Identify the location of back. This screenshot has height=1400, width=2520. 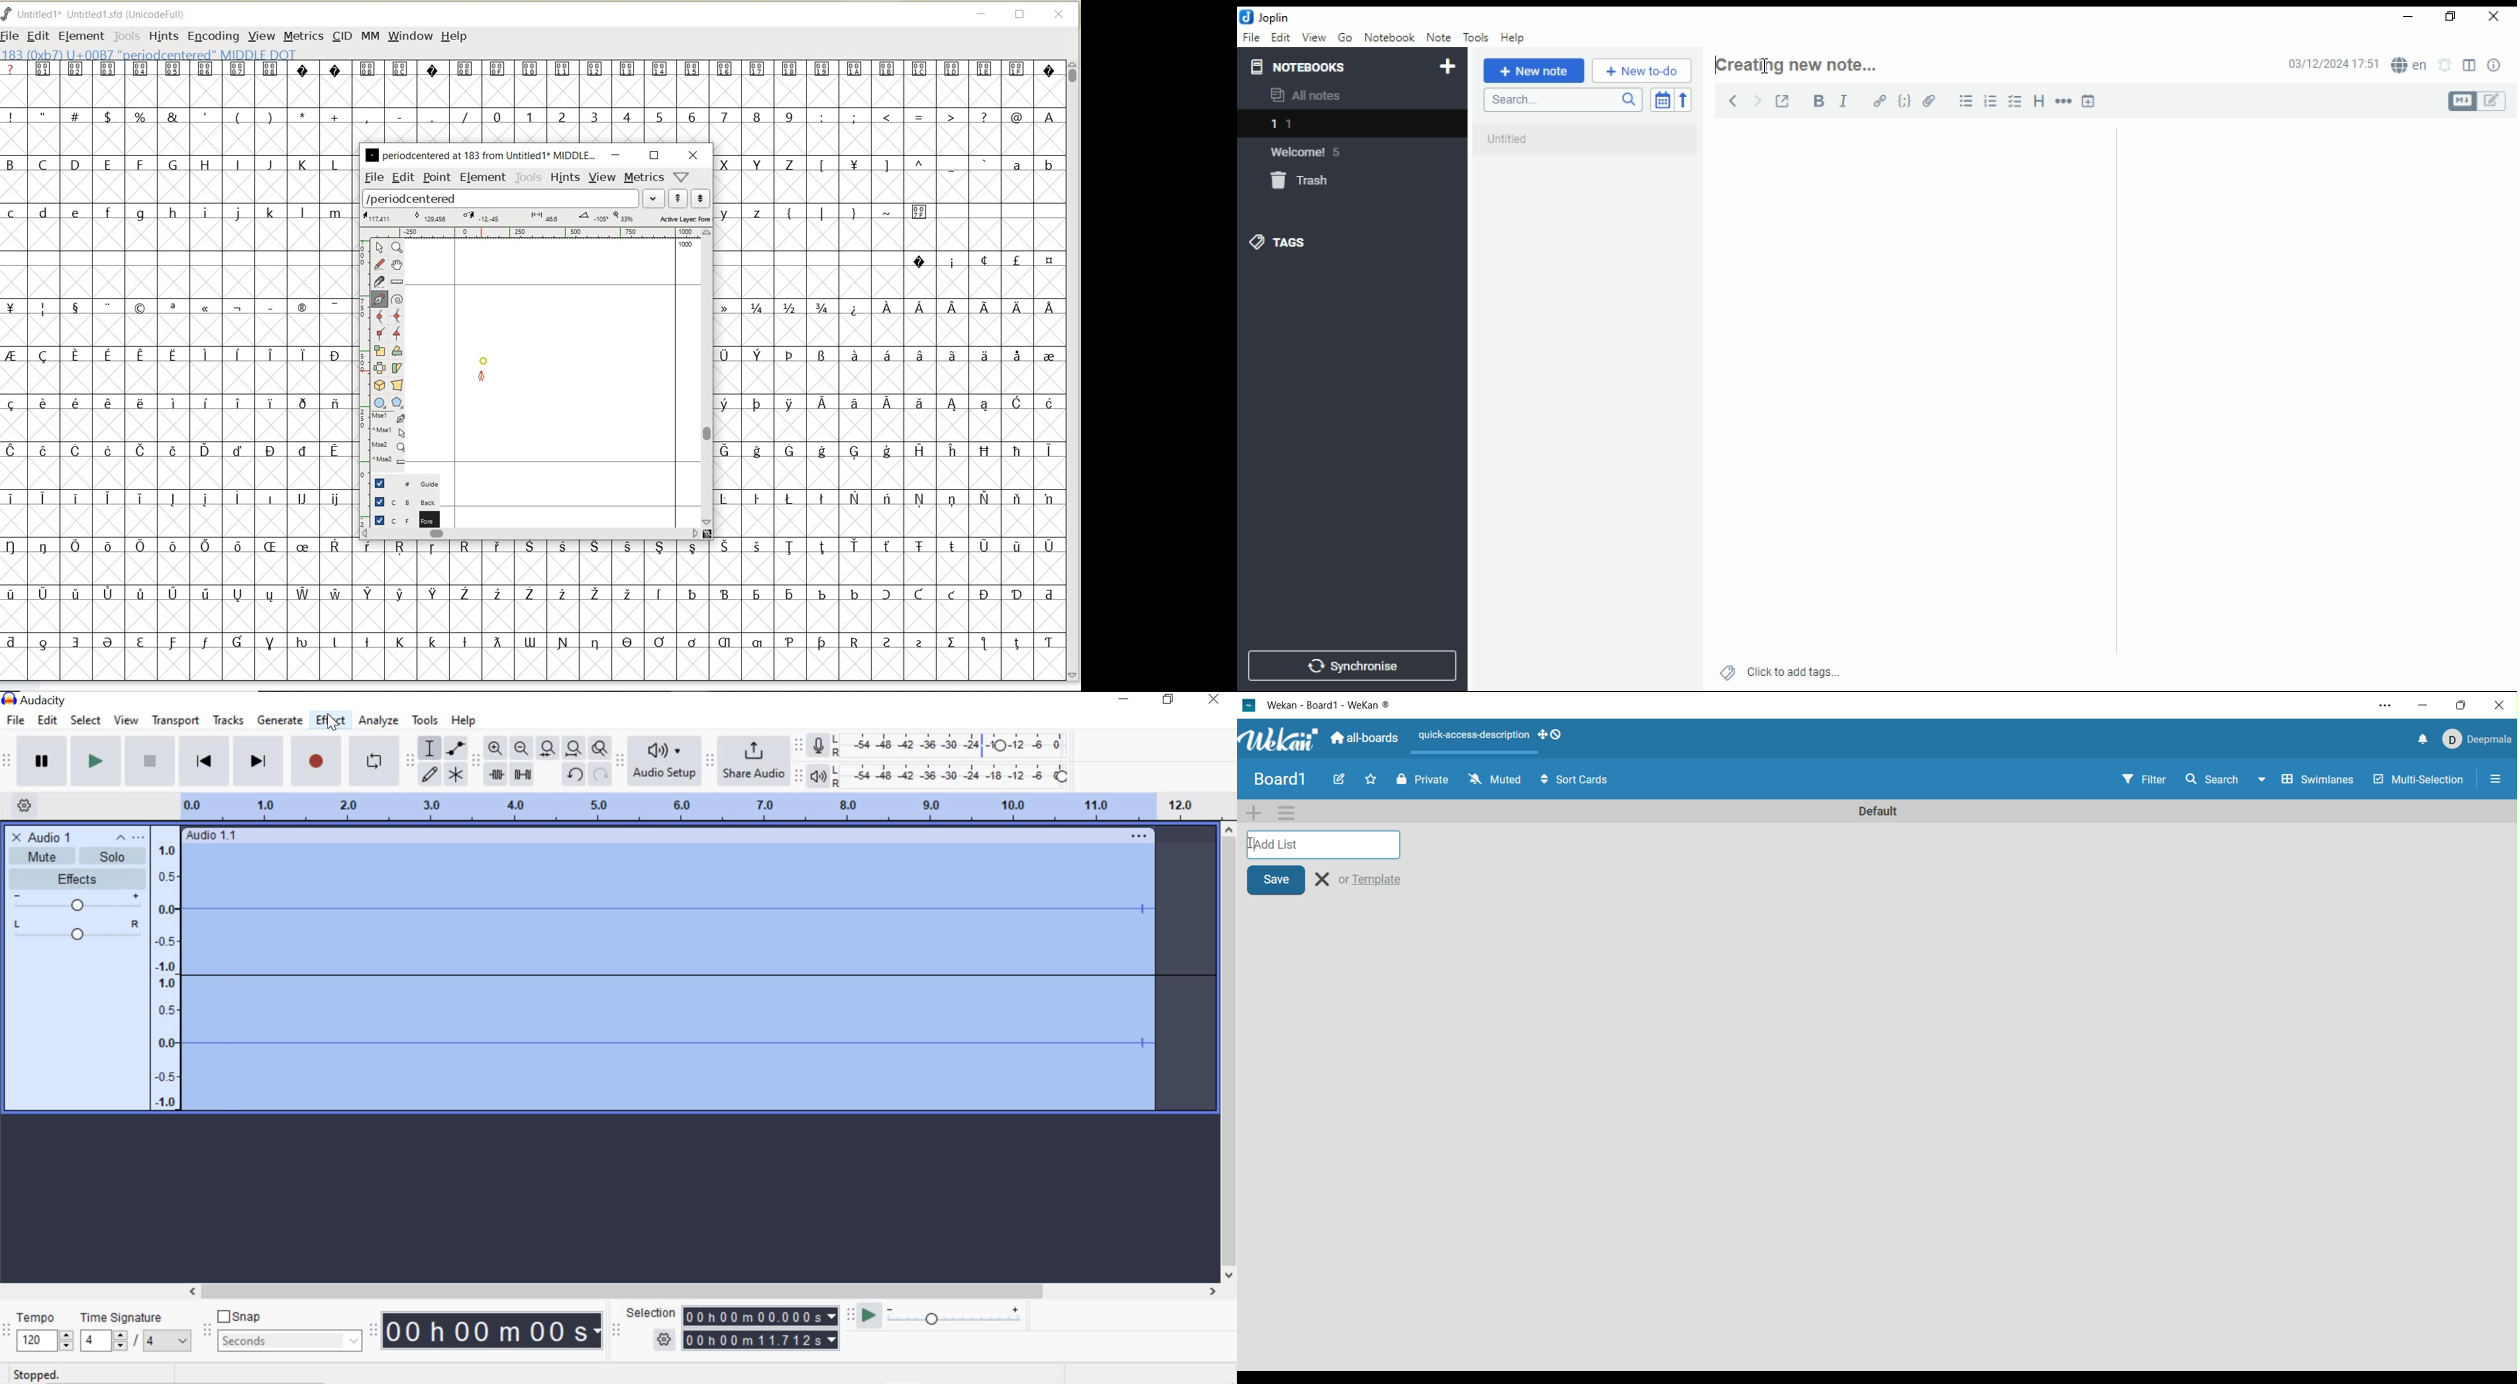
(1729, 99).